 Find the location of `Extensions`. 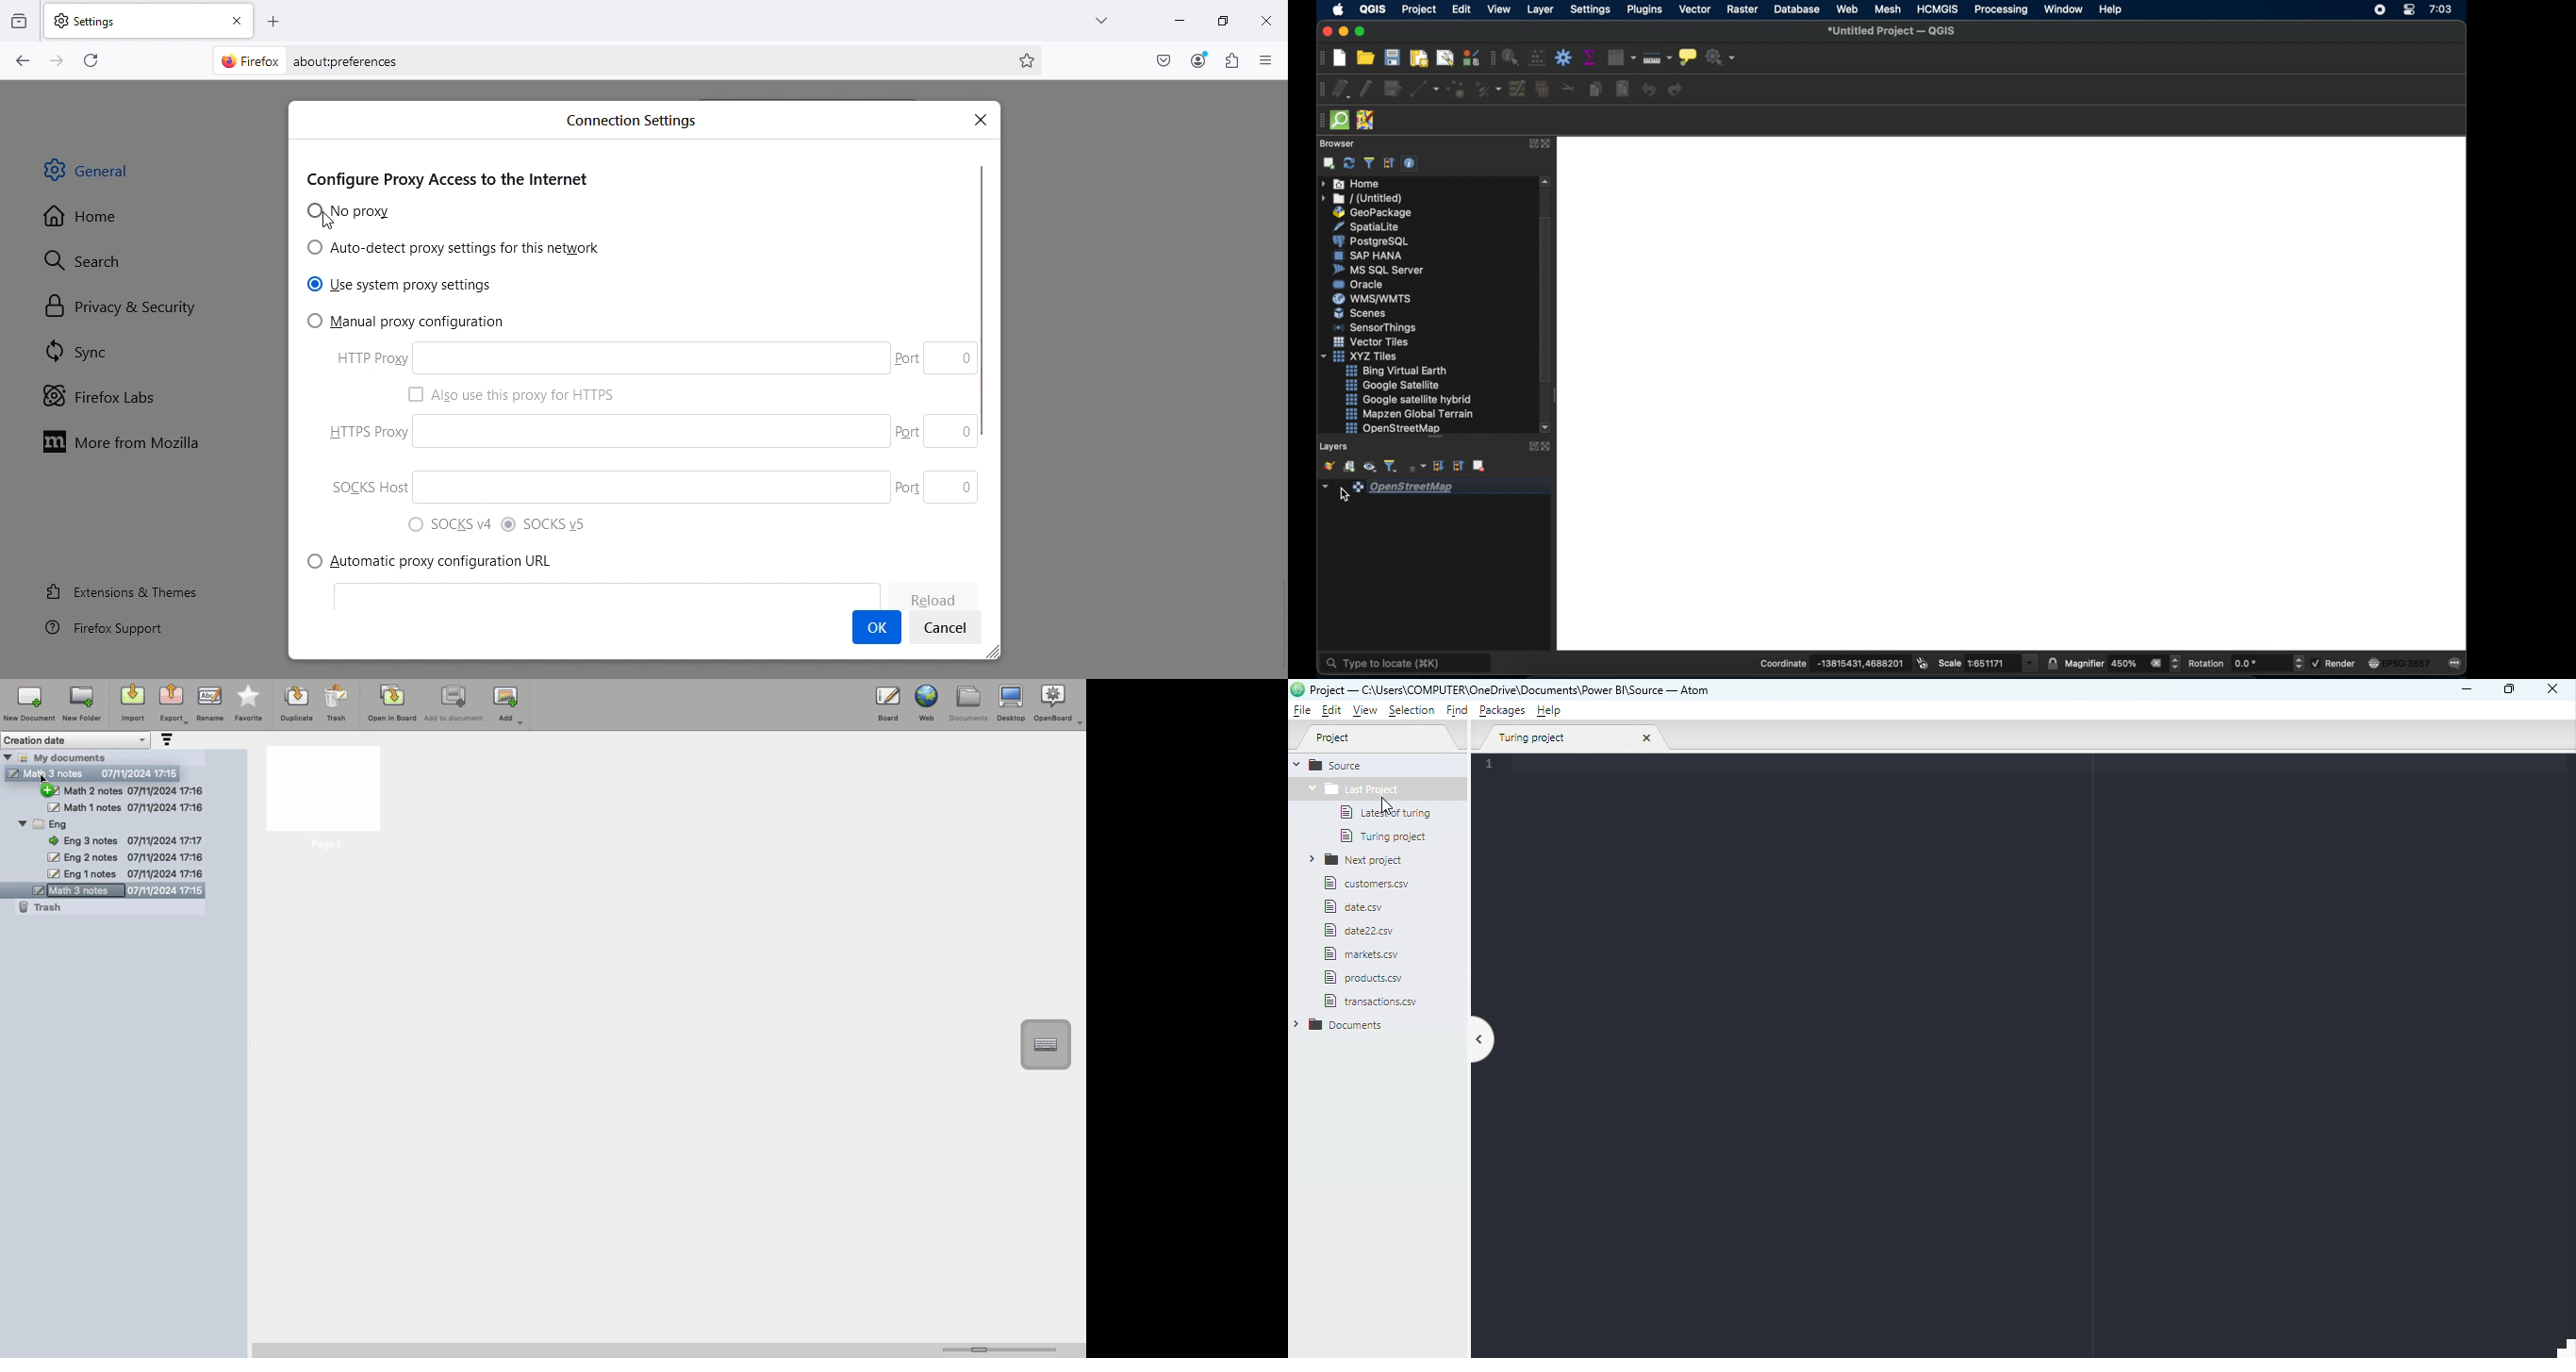

Extensions is located at coordinates (1230, 61).